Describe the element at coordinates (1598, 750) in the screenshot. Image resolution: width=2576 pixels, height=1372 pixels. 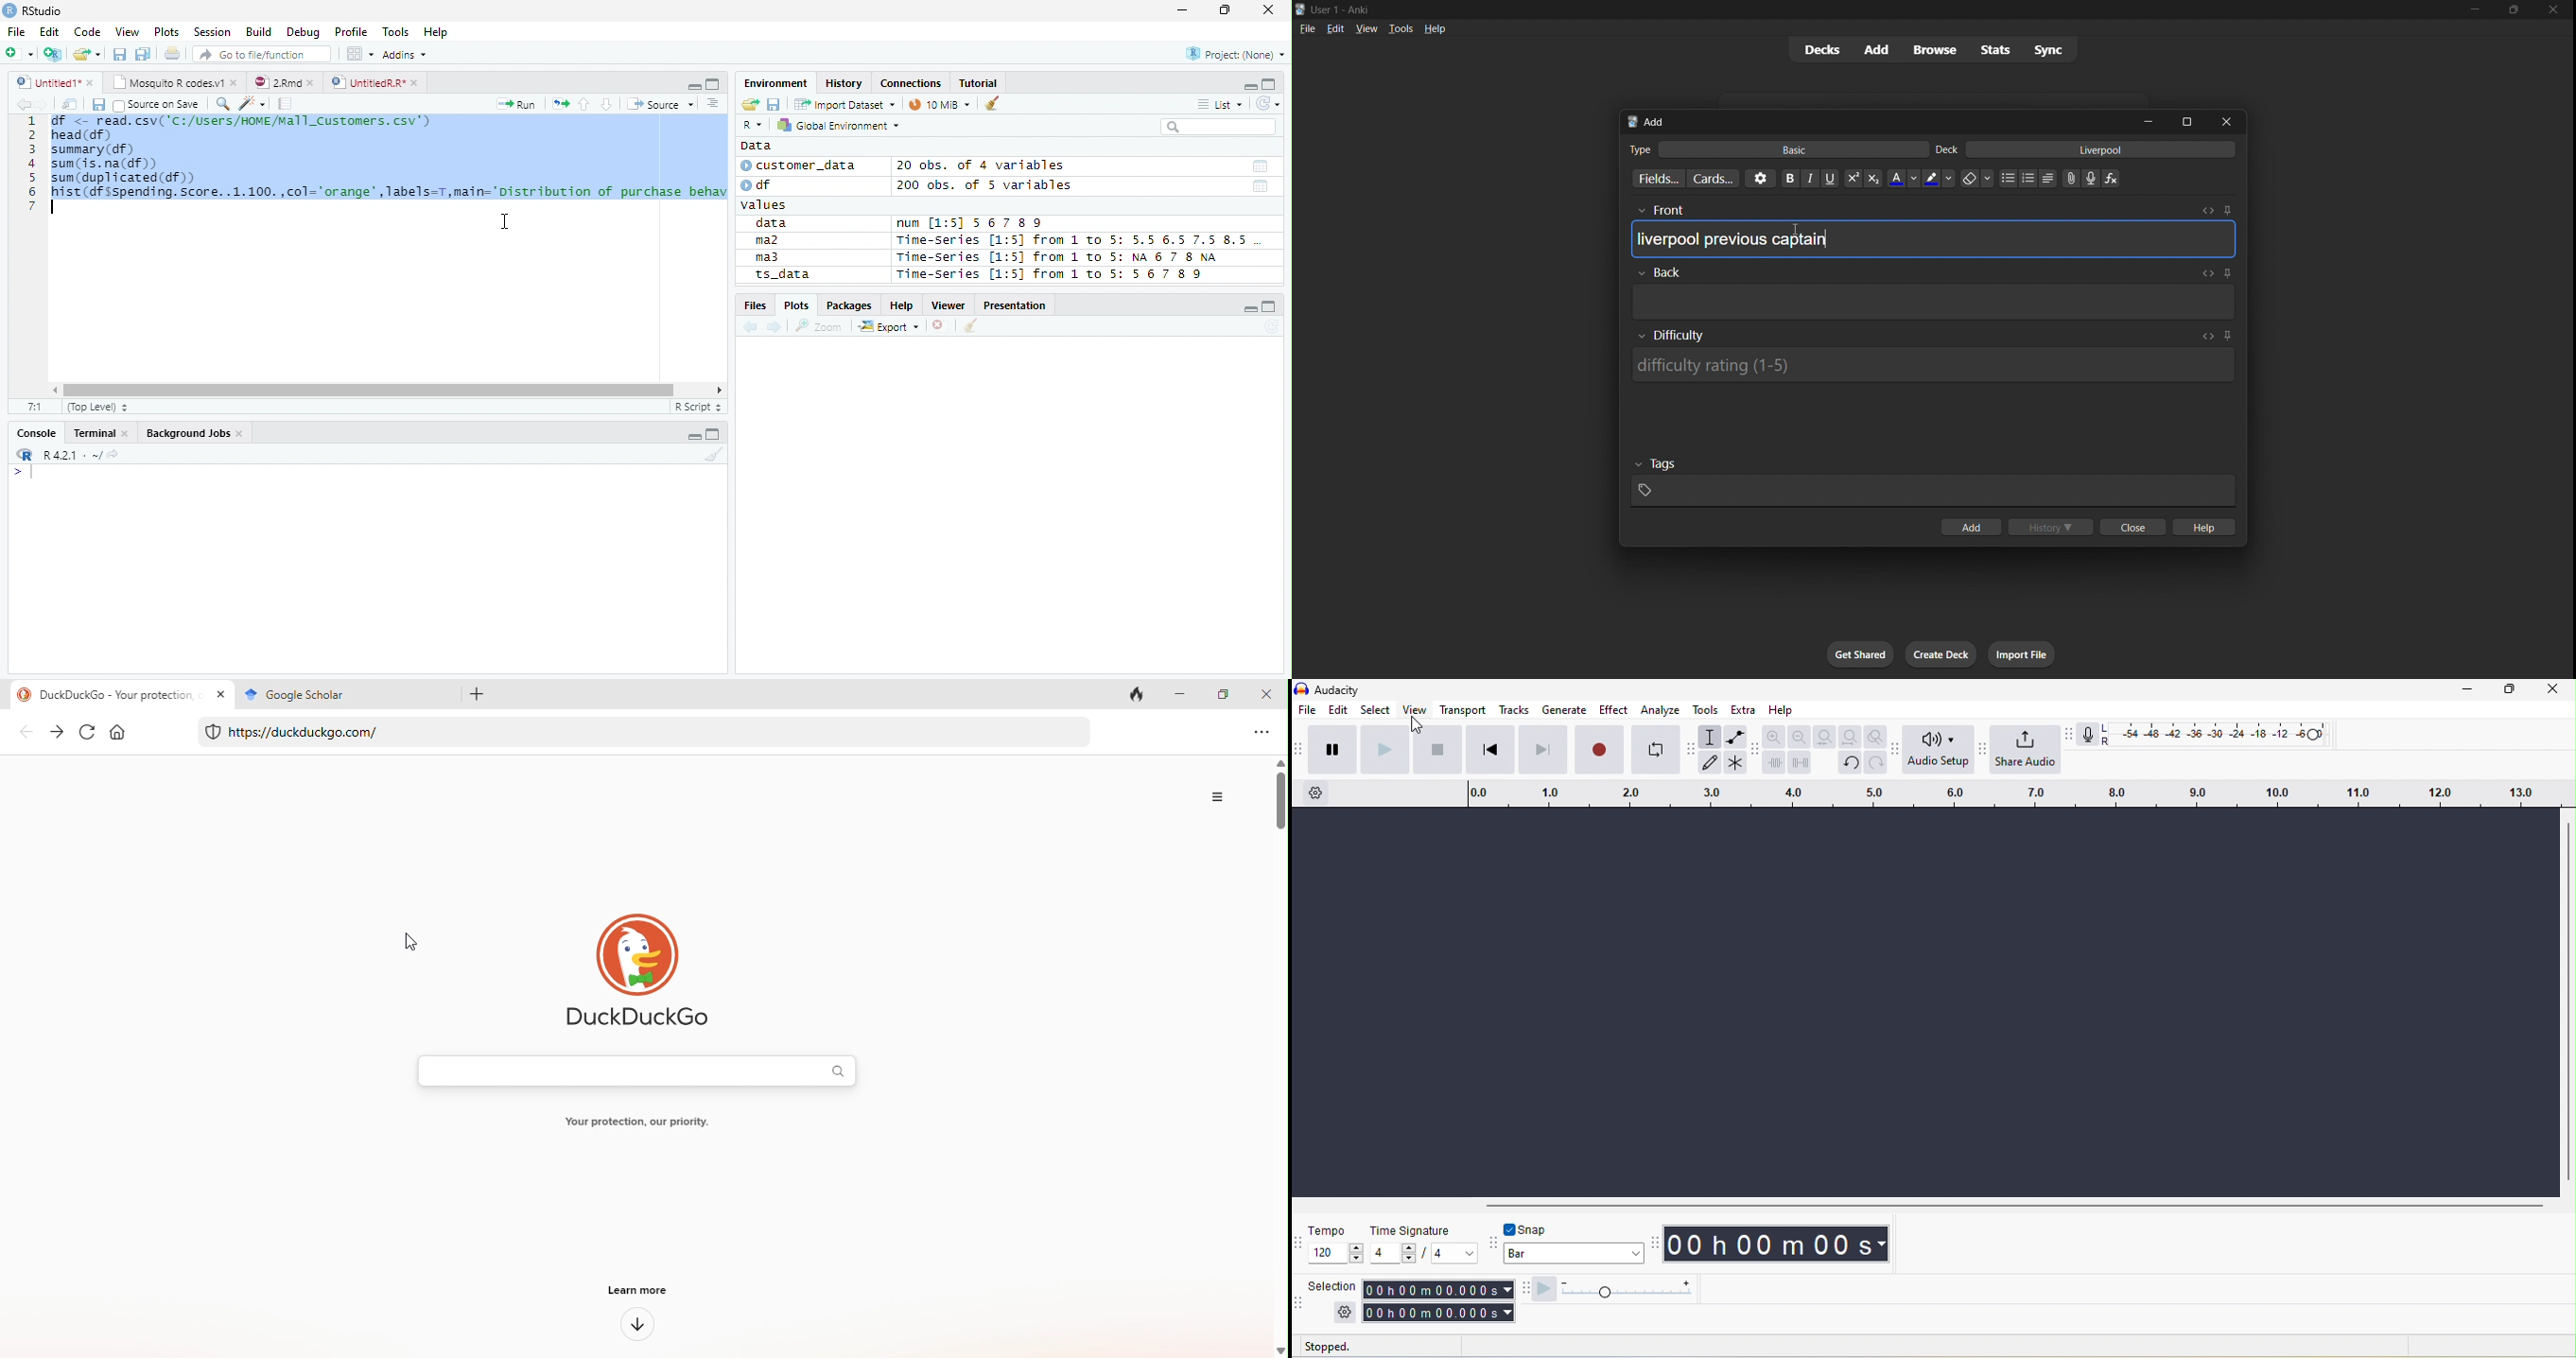
I see `record` at that location.